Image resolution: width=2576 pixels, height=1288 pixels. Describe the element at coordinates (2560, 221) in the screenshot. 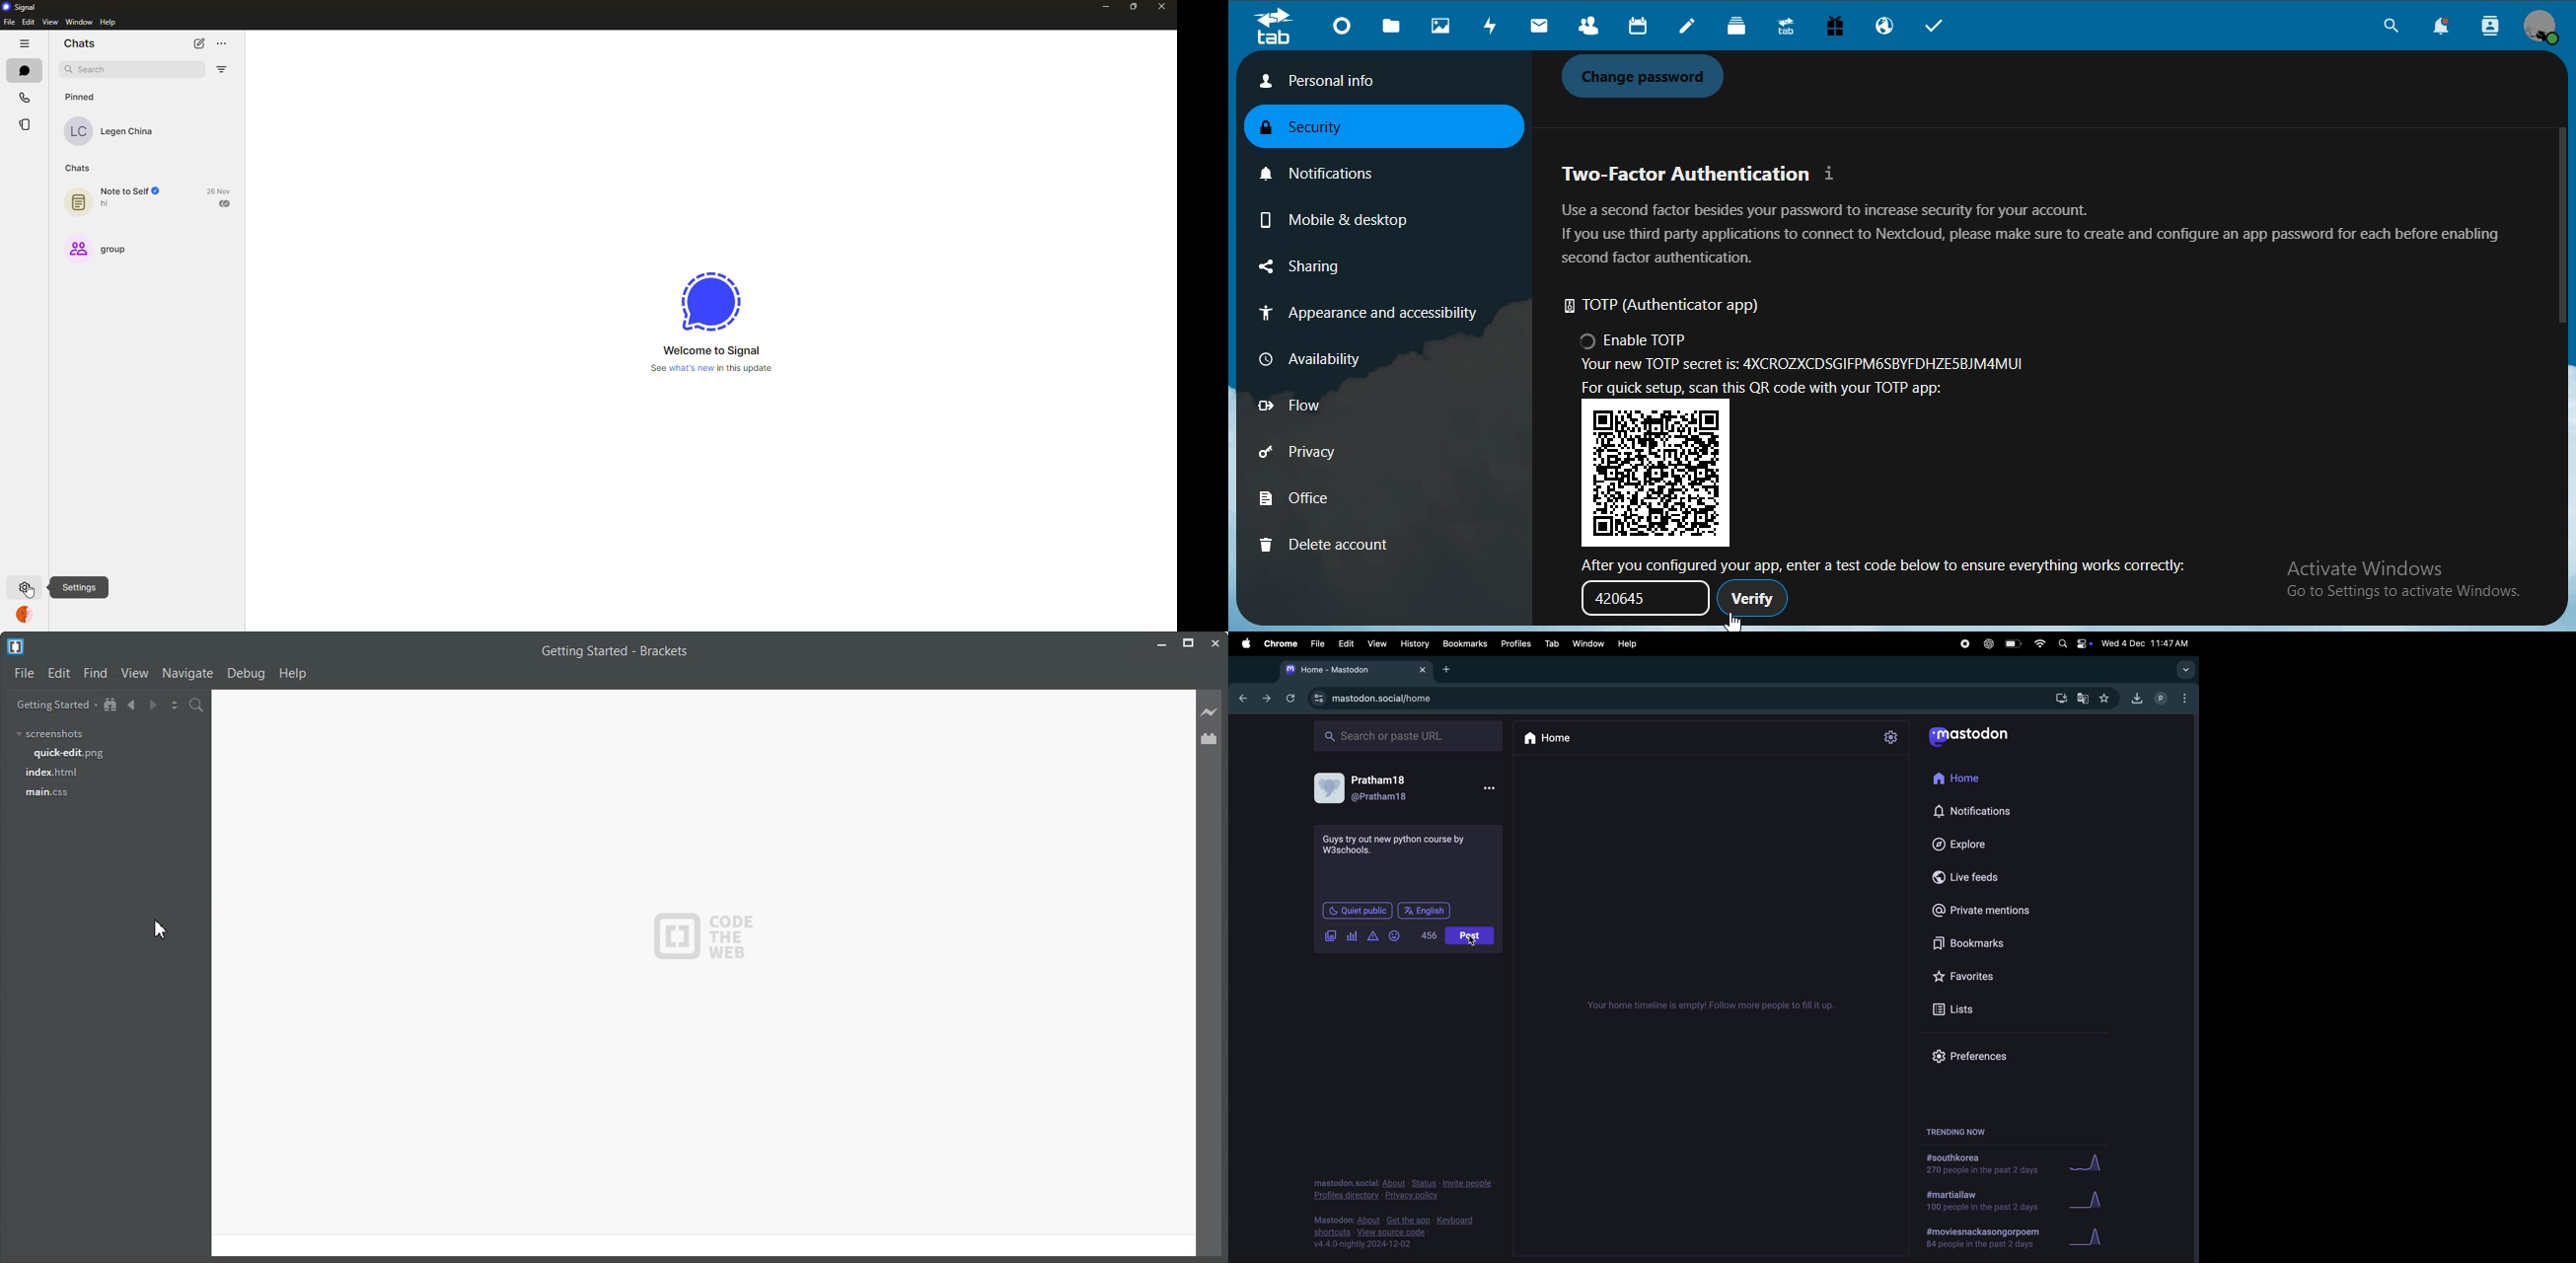

I see `scroll bar` at that location.